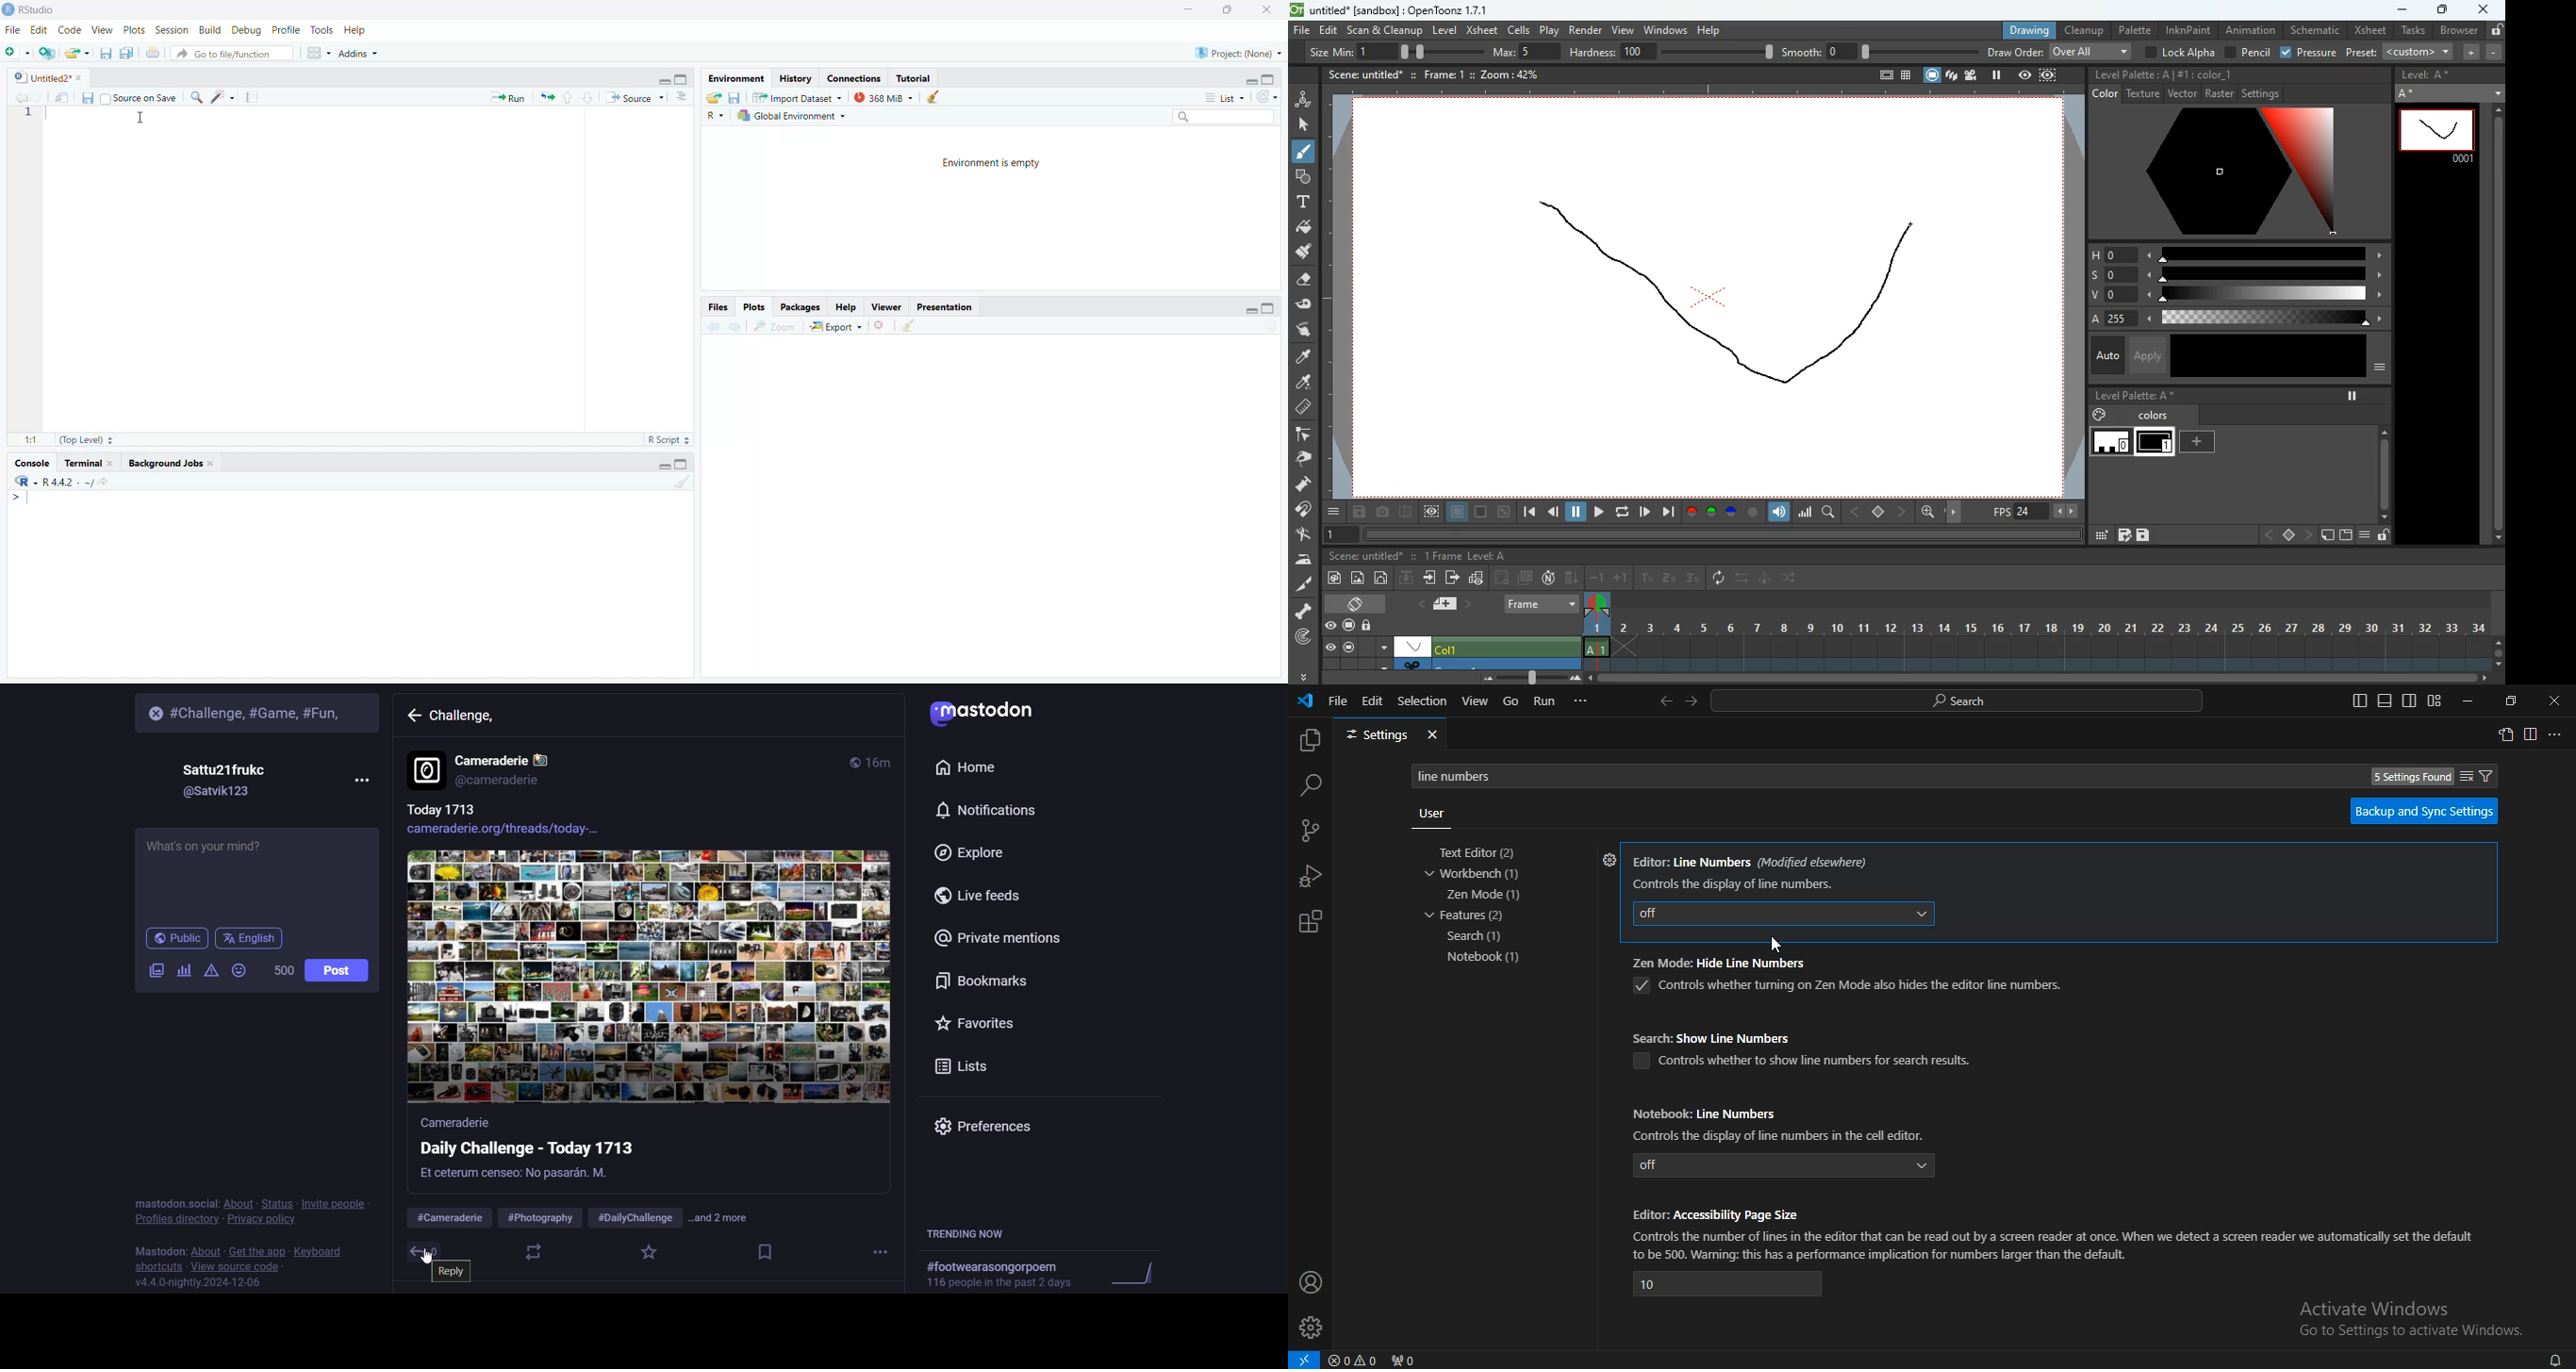 The width and height of the screenshot is (2576, 1372). Describe the element at coordinates (208, 973) in the screenshot. I see `content warning` at that location.